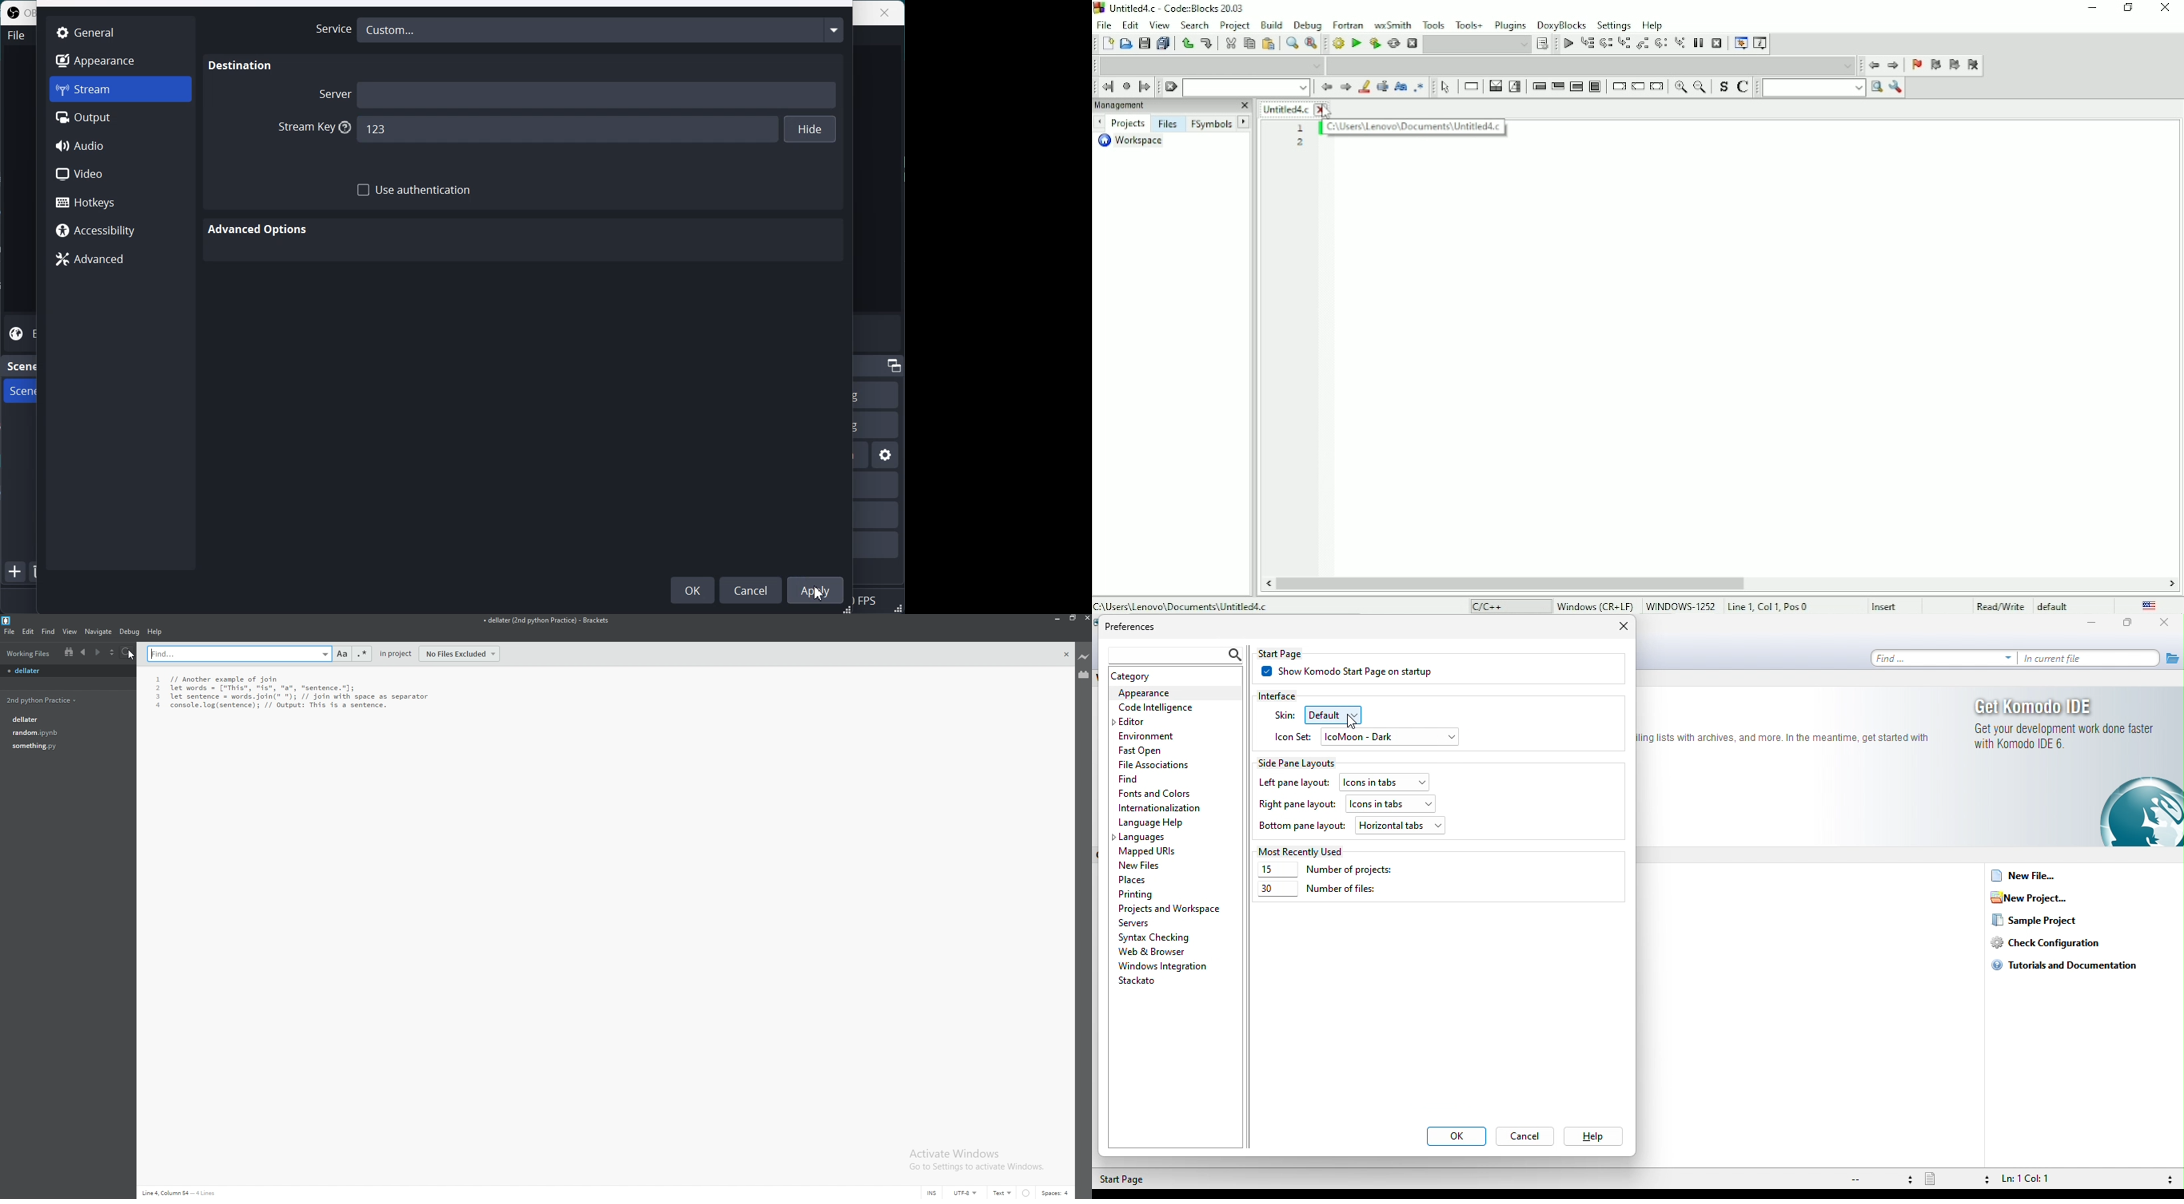 The width and height of the screenshot is (2184, 1204). What do you see at coordinates (1107, 87) in the screenshot?
I see `Back jump` at bounding box center [1107, 87].